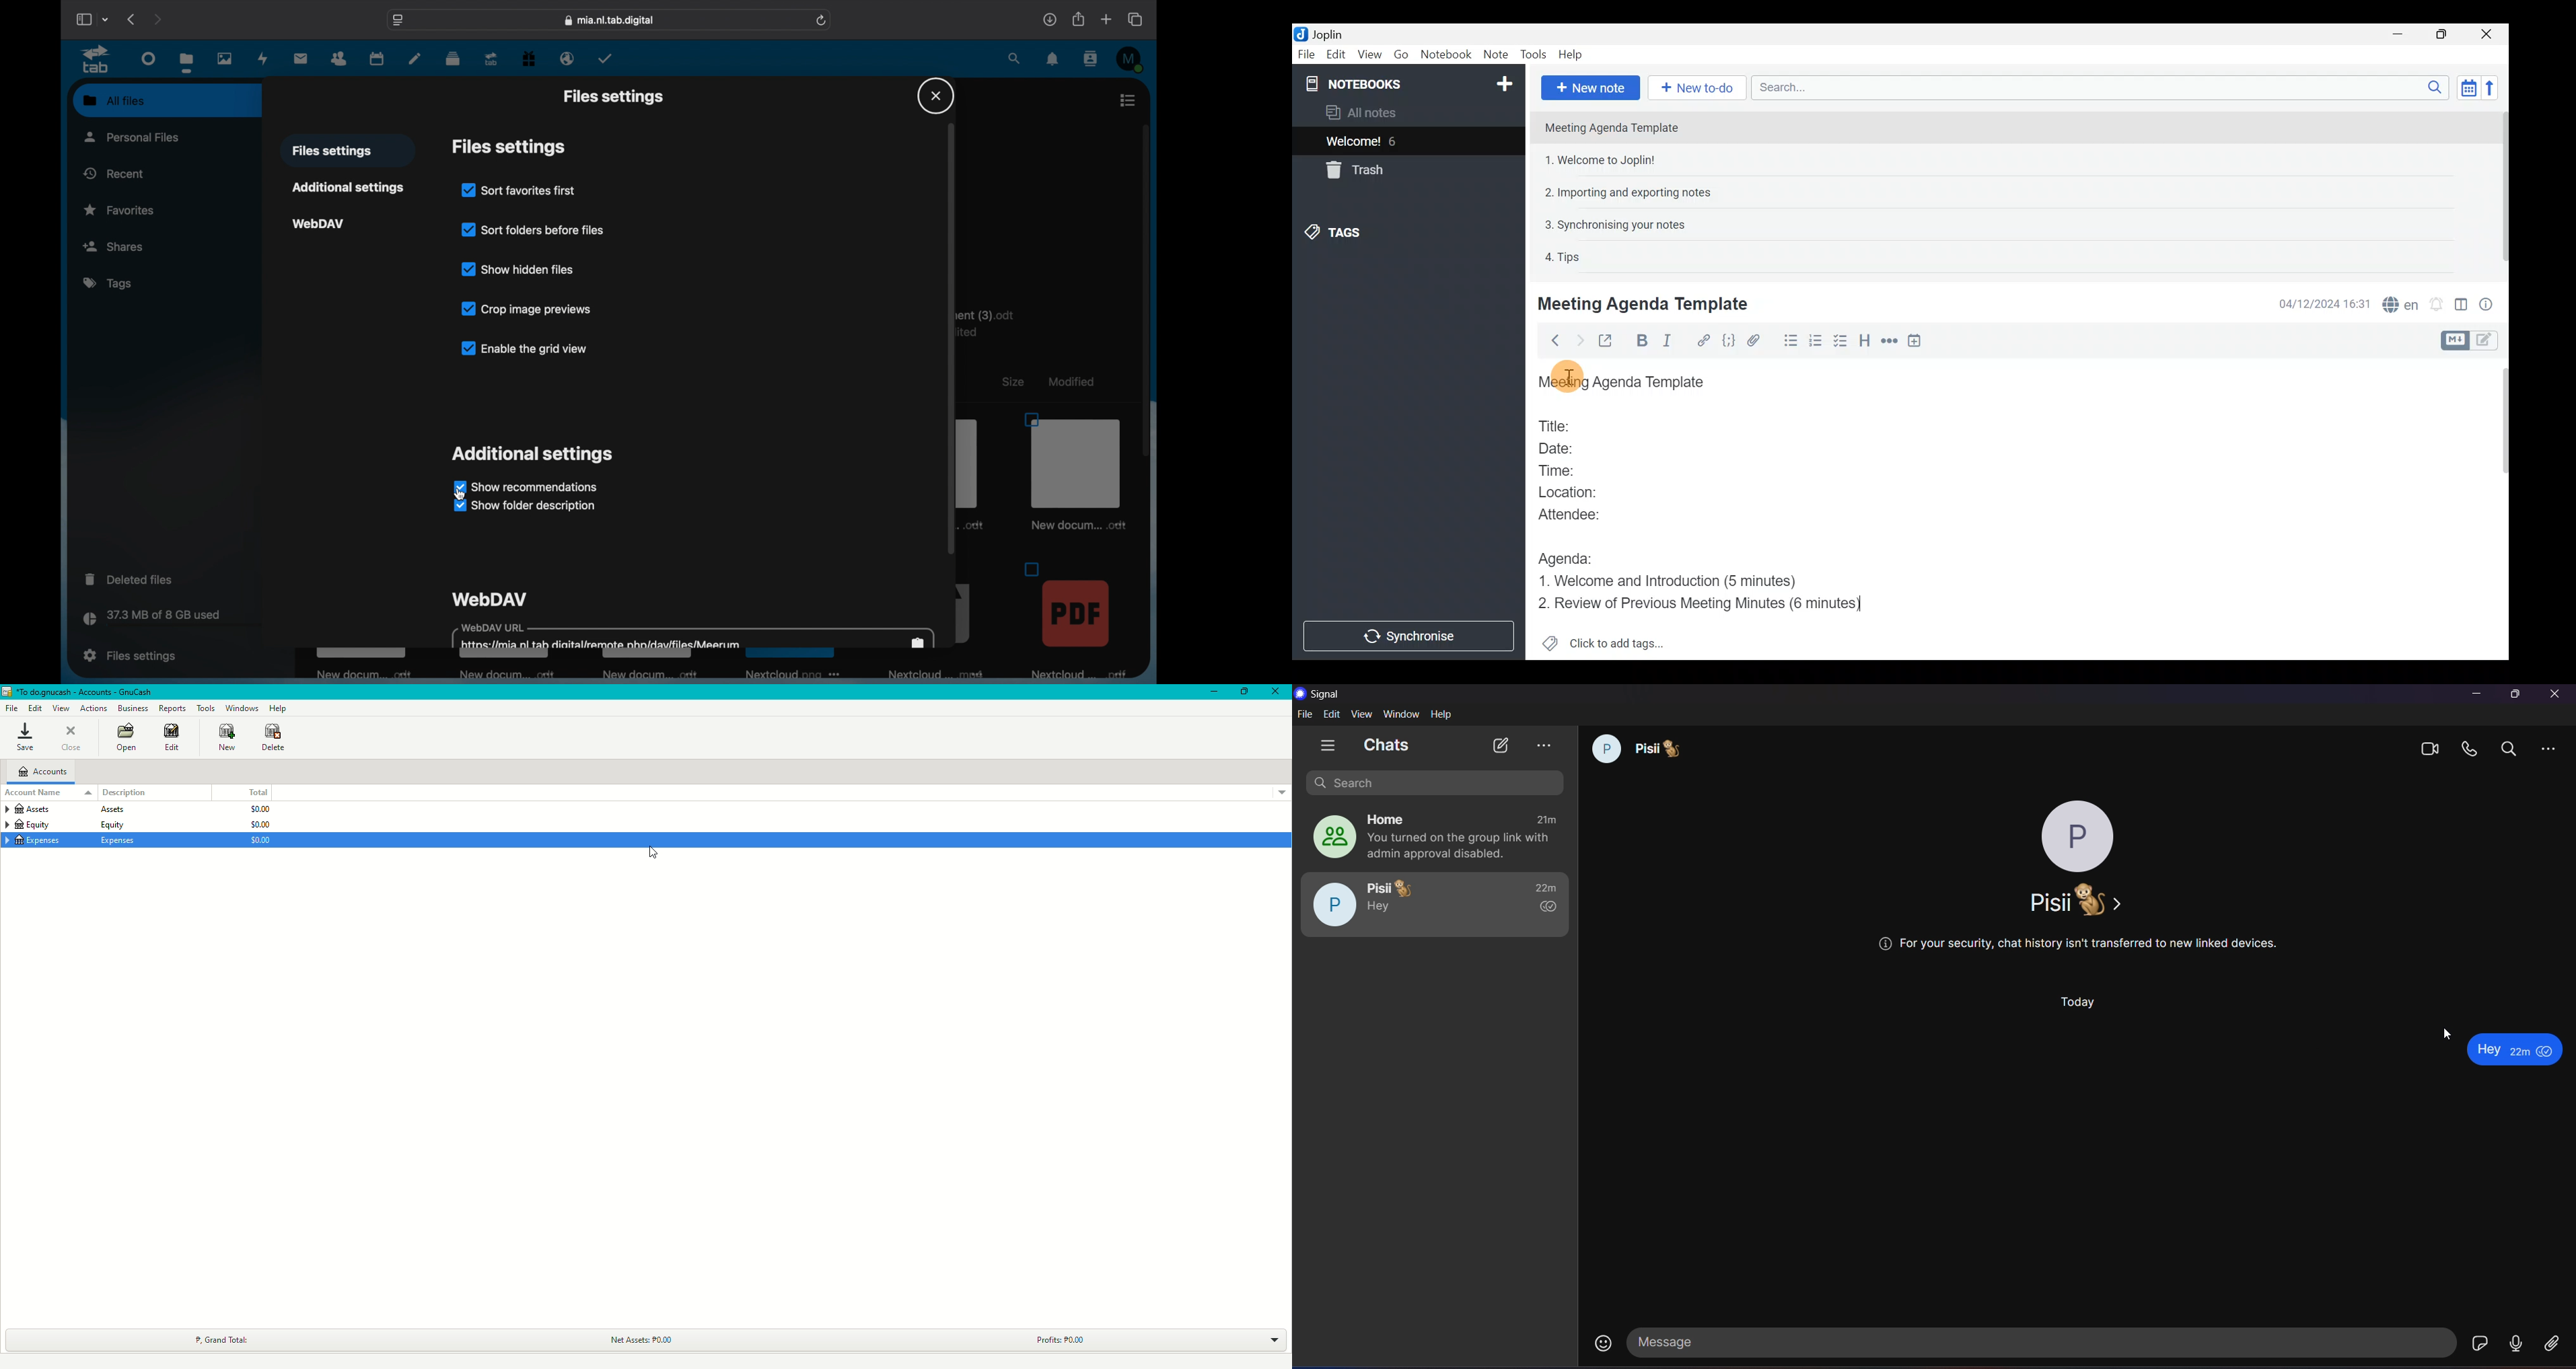  Describe the element at coordinates (263, 58) in the screenshot. I see `activity` at that location.